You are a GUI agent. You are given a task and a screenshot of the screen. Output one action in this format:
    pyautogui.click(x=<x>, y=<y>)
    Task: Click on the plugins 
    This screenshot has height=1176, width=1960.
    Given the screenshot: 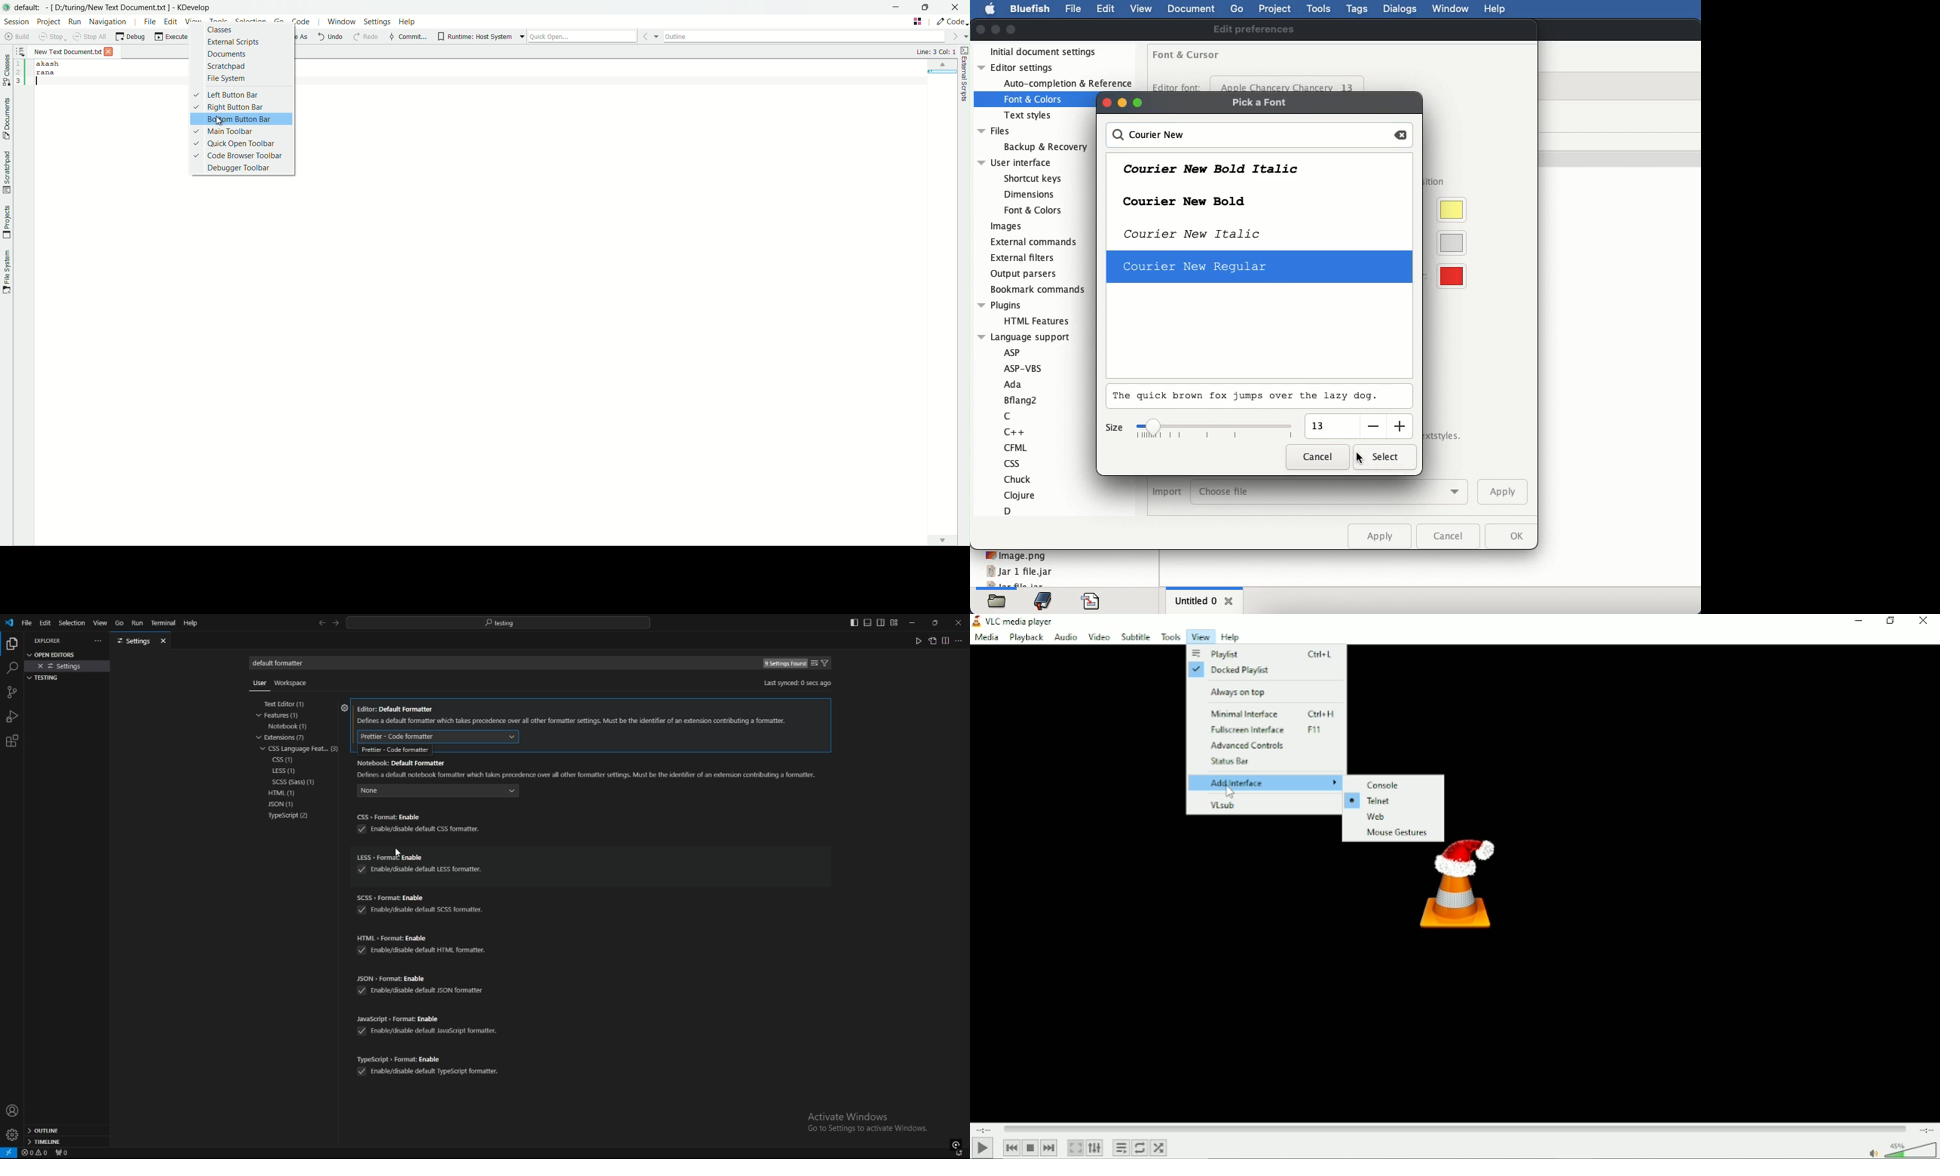 What is the action you would take?
    pyautogui.click(x=1027, y=313)
    